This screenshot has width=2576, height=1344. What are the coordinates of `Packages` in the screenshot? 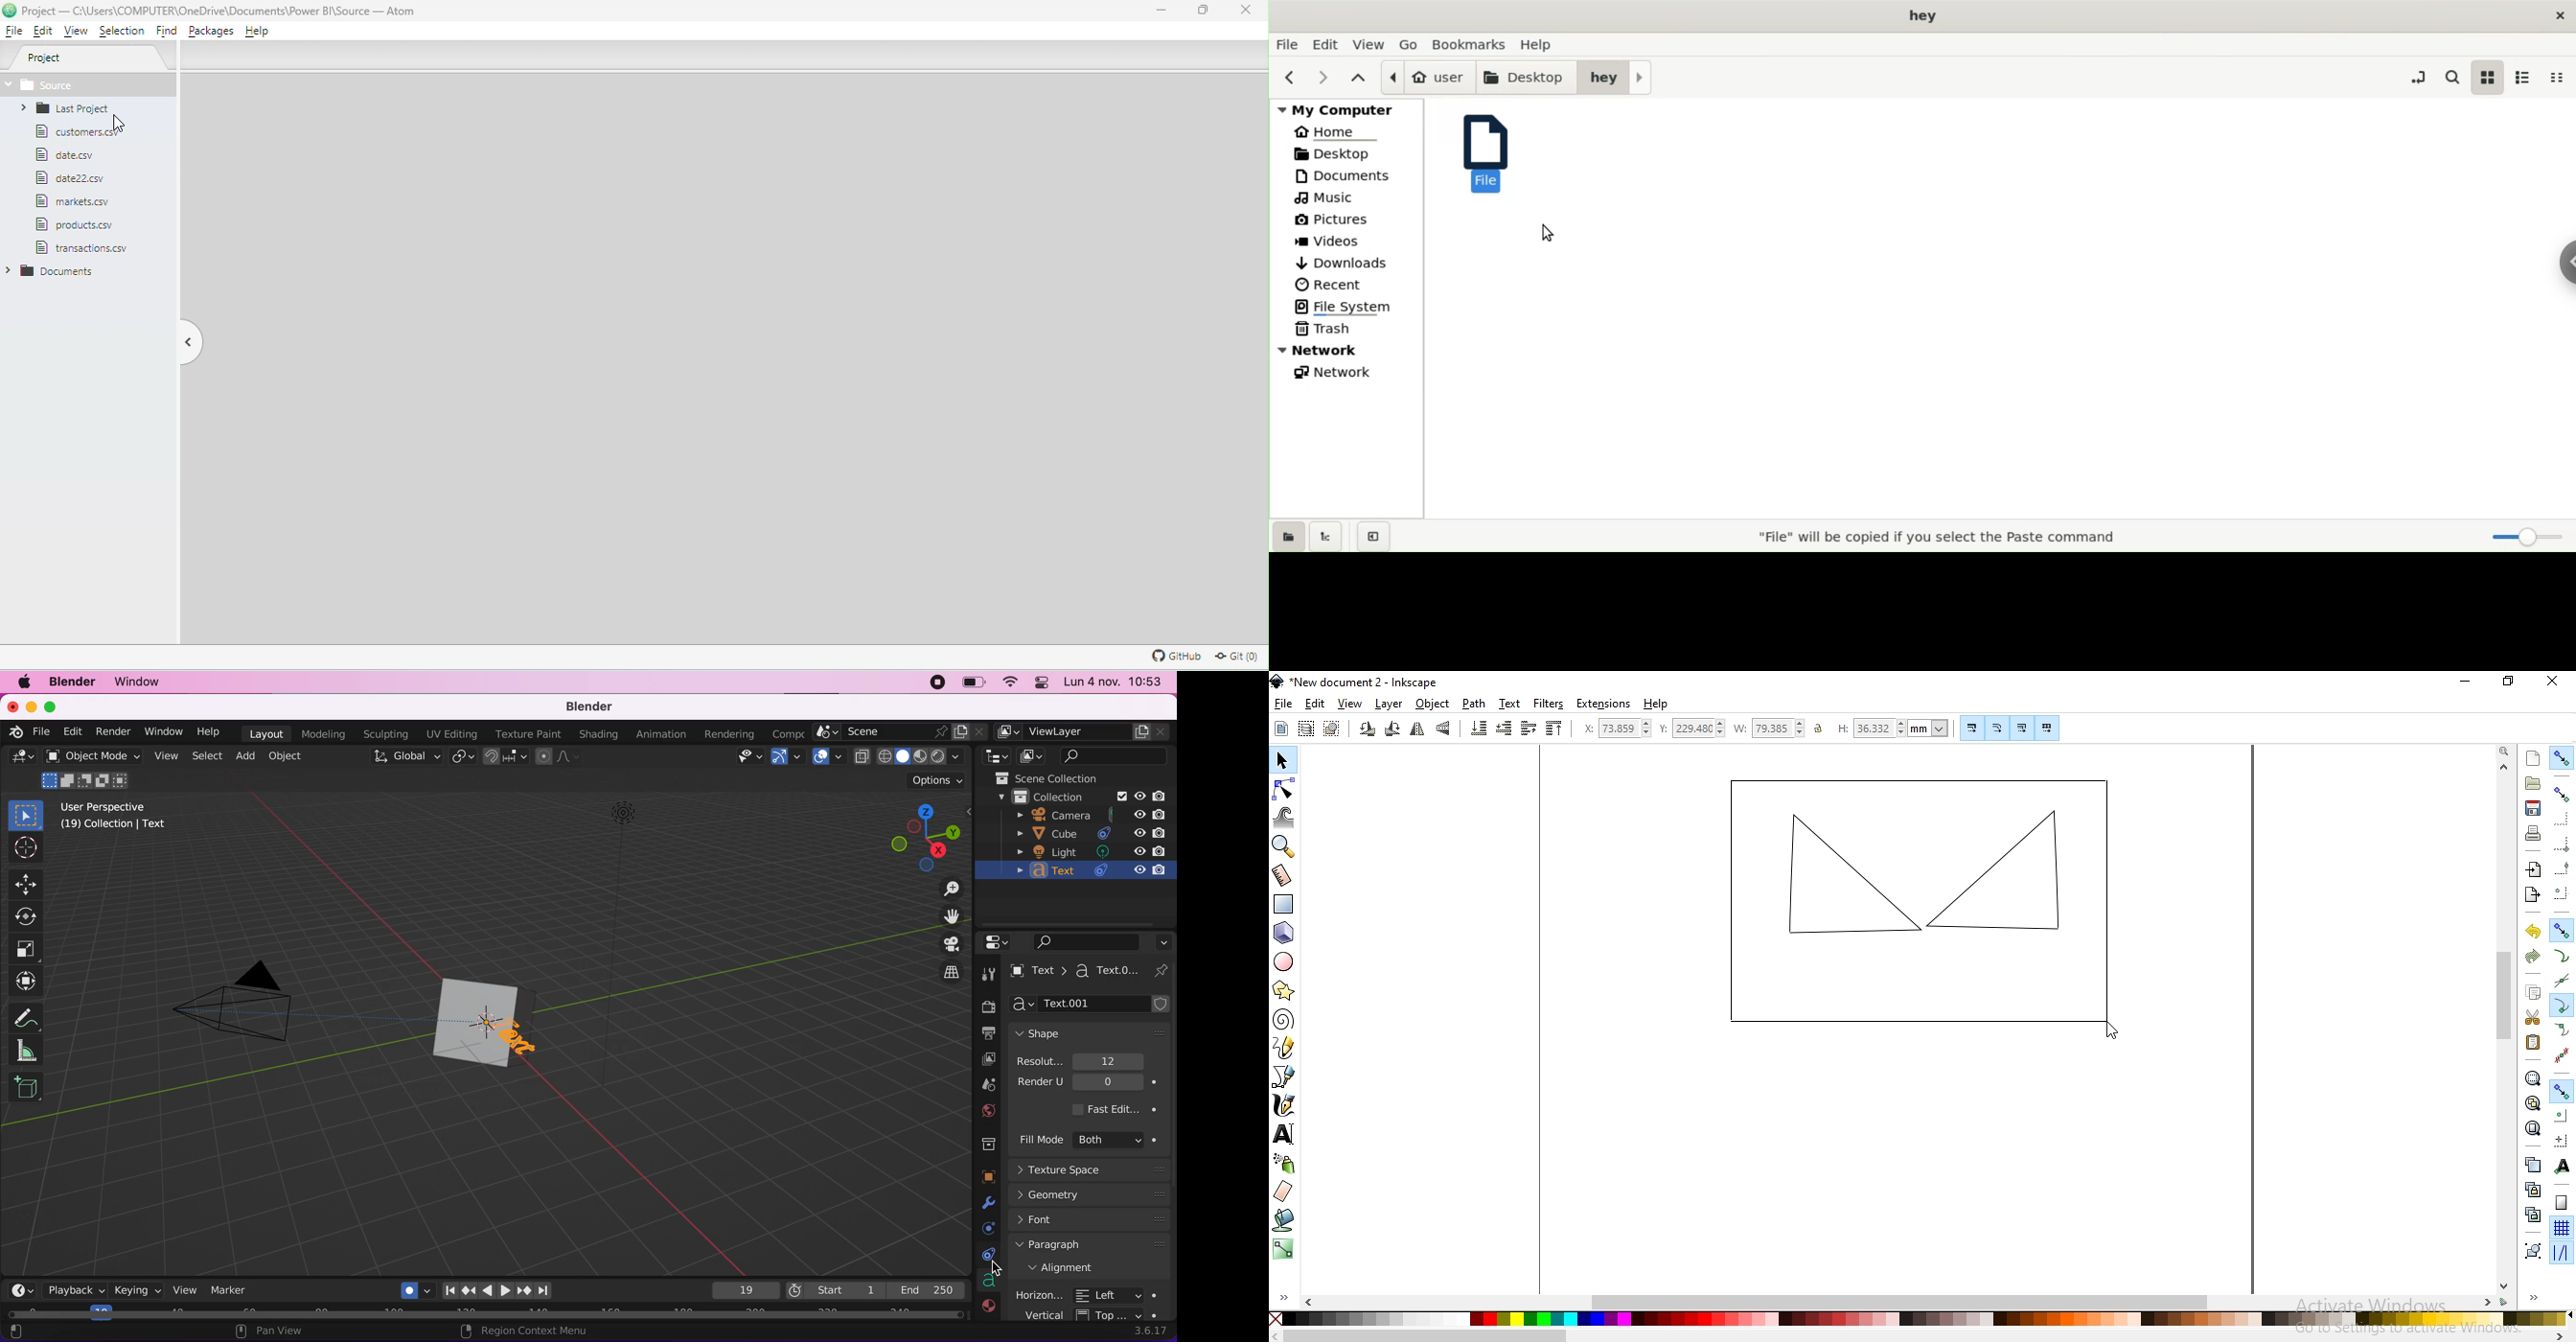 It's located at (212, 32).